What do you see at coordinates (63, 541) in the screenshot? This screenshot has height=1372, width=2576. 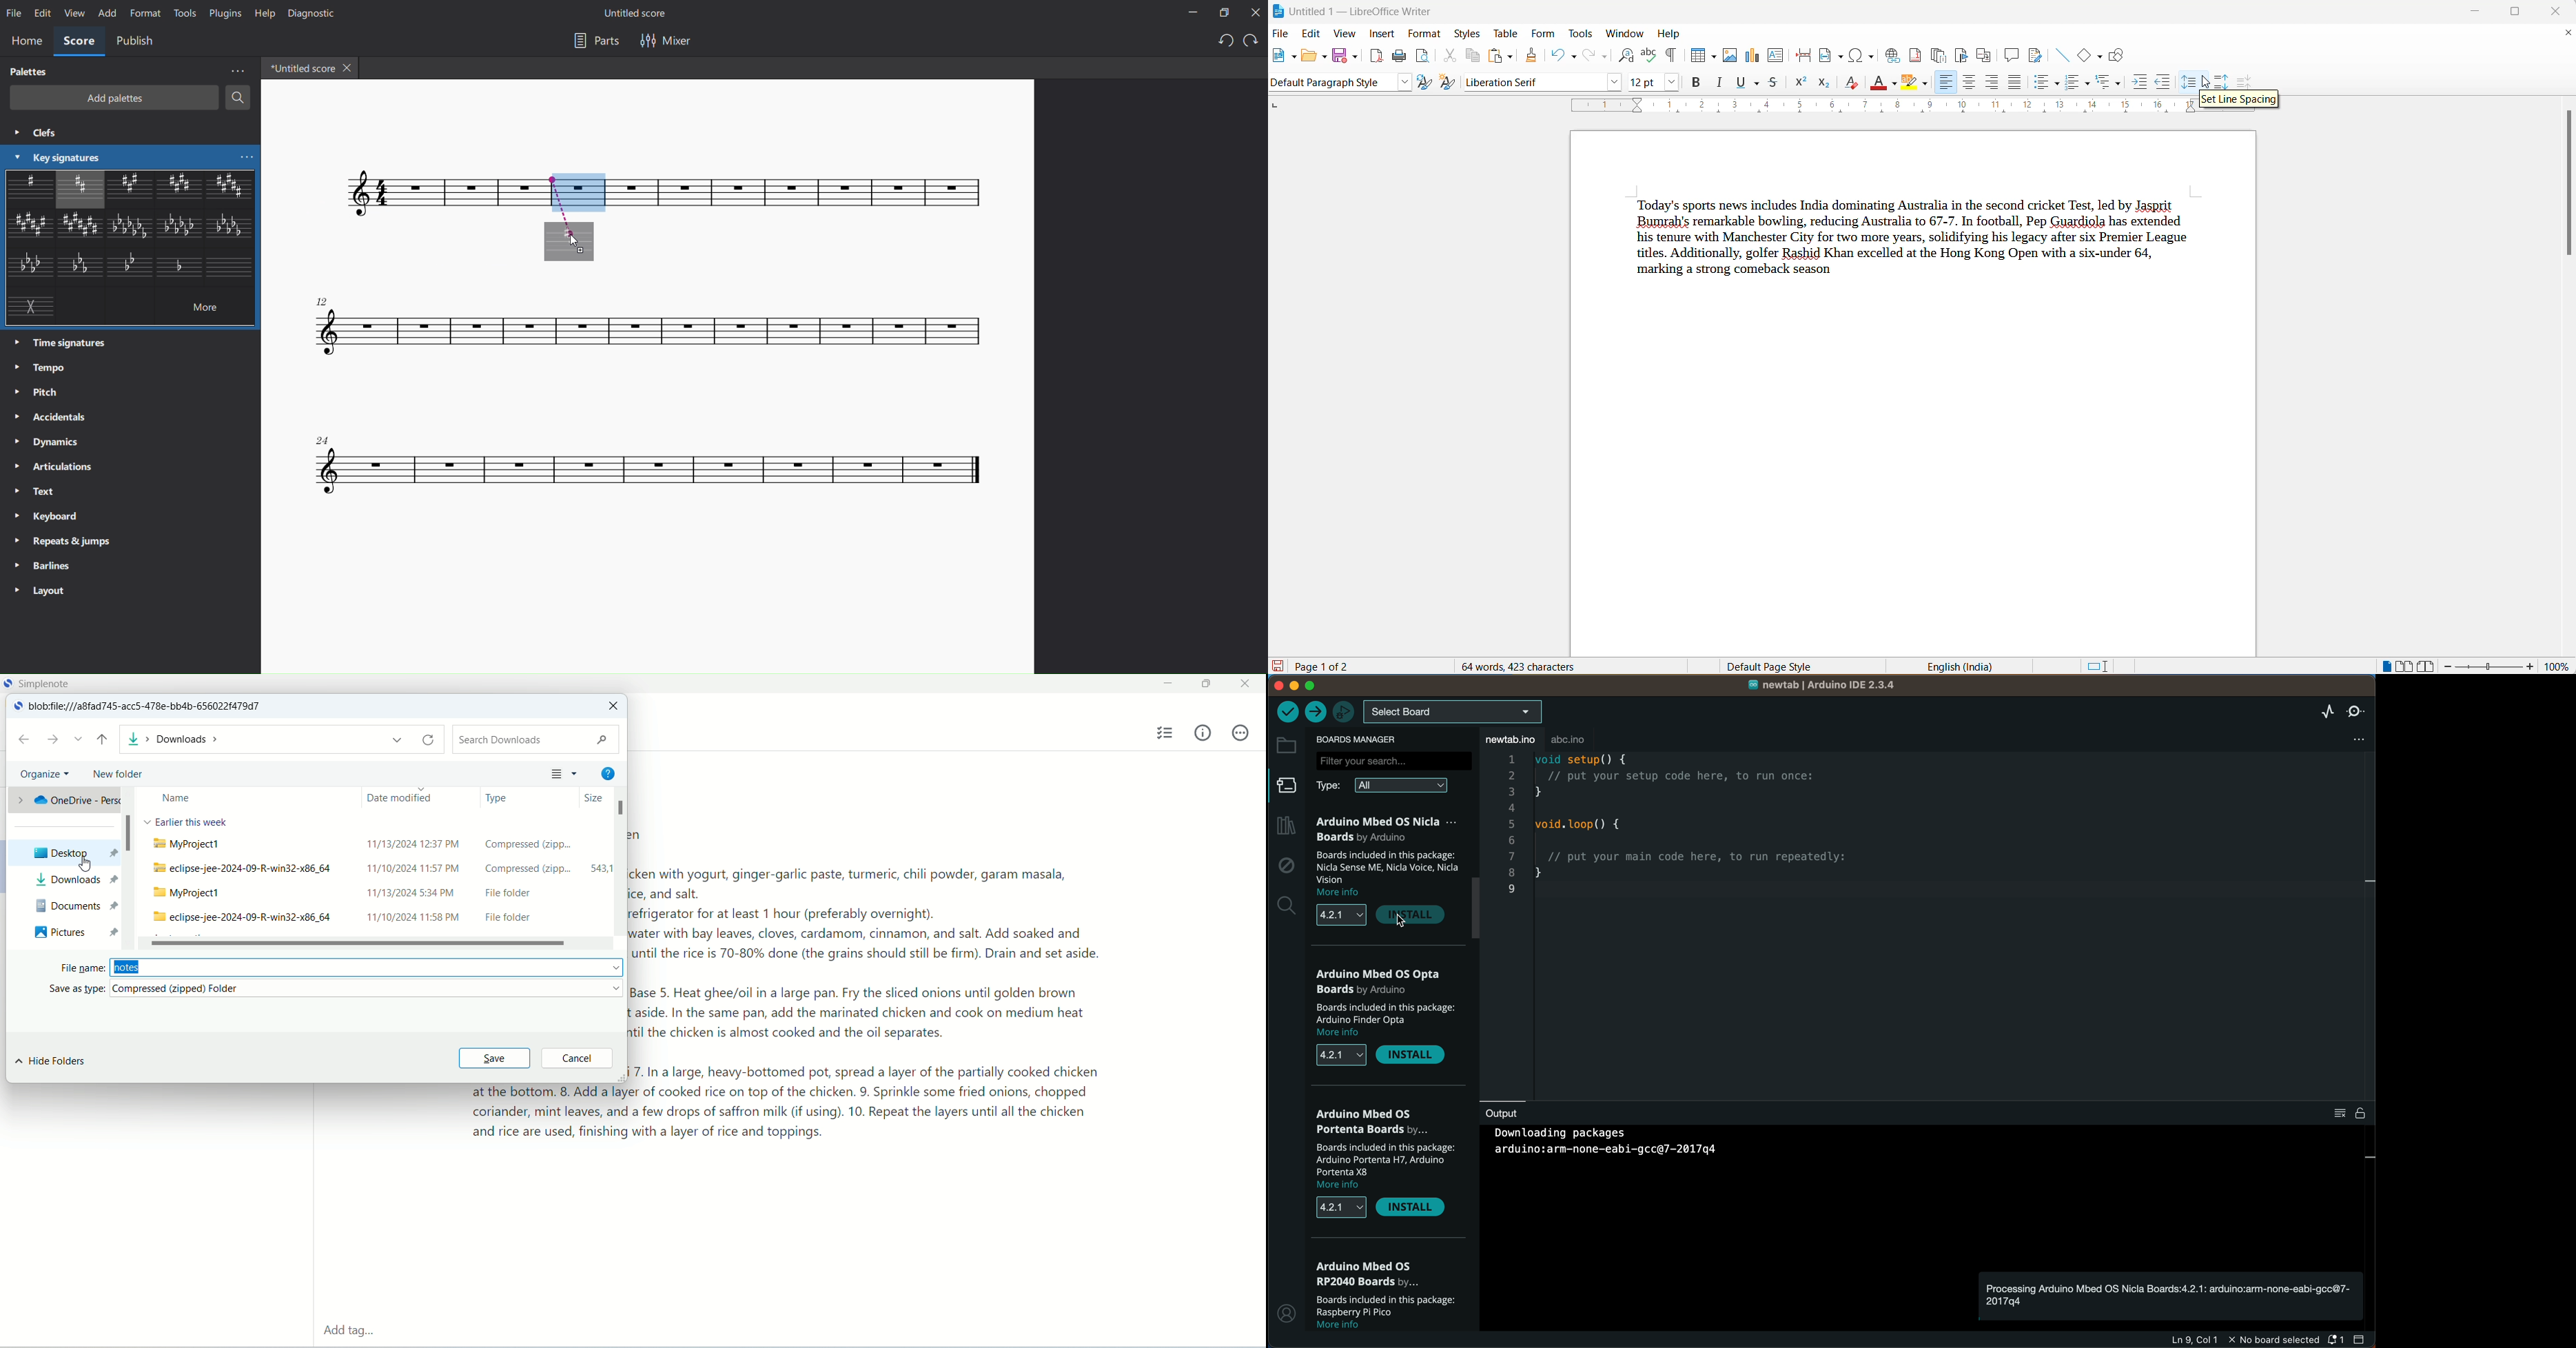 I see `repeats and jumps` at bounding box center [63, 541].